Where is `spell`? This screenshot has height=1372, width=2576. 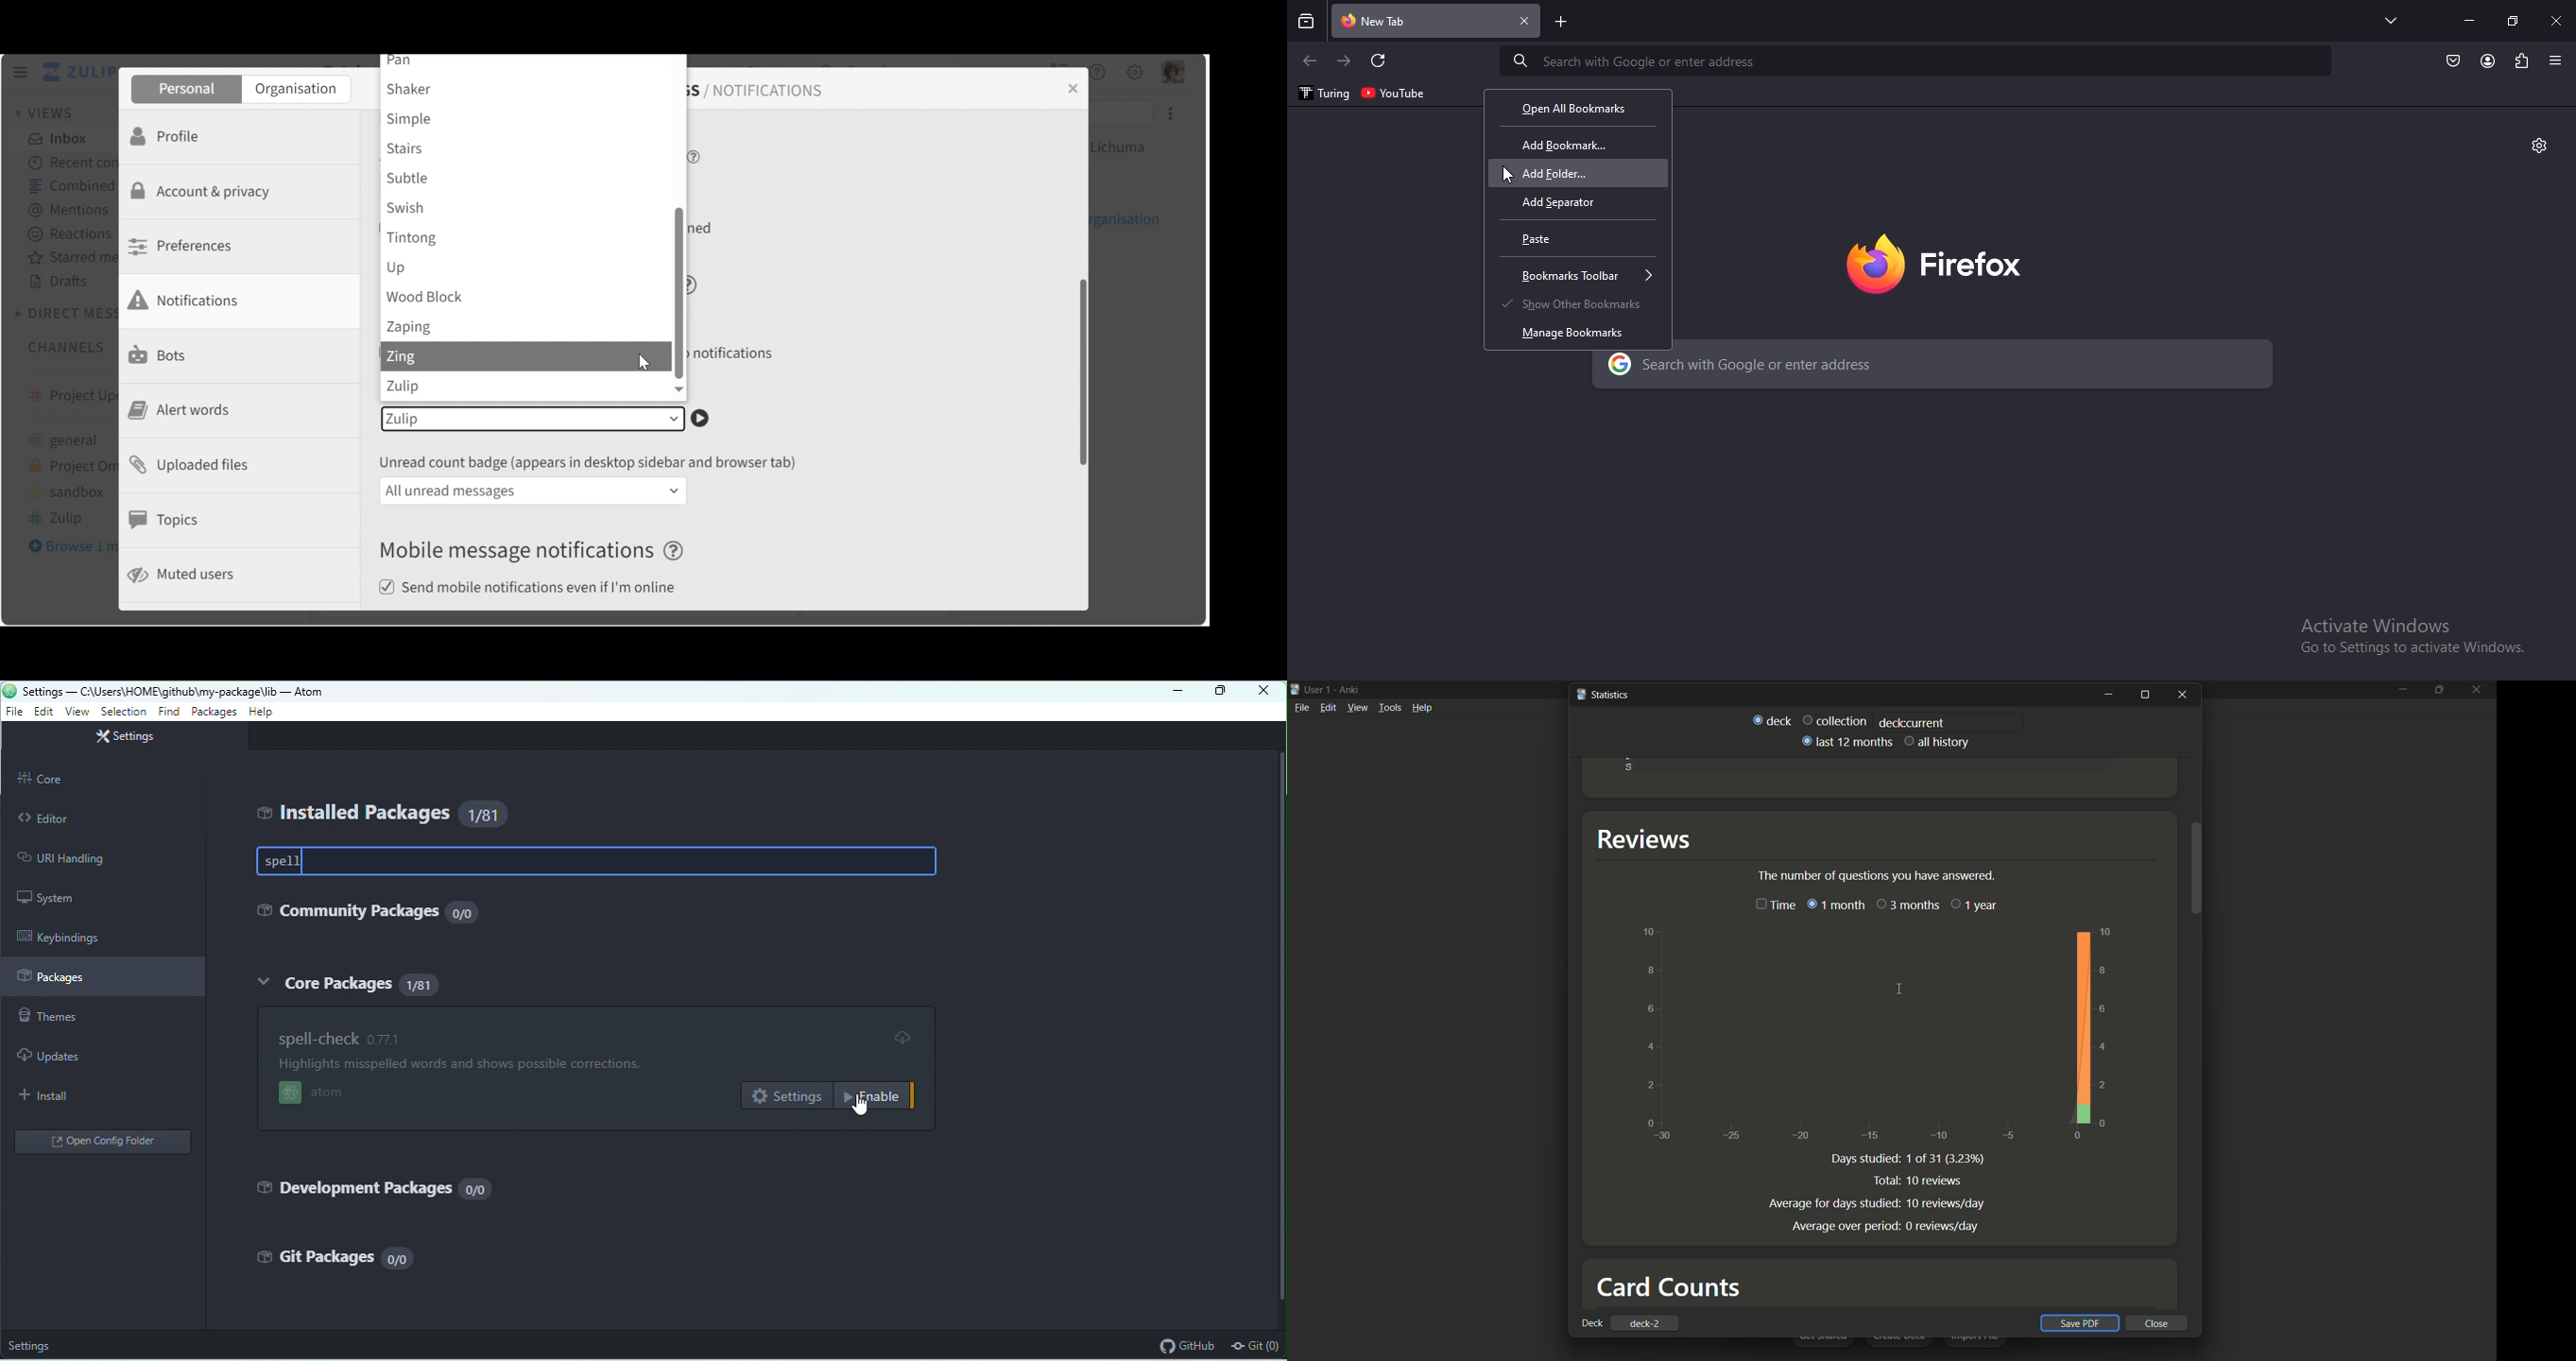 spell is located at coordinates (597, 860).